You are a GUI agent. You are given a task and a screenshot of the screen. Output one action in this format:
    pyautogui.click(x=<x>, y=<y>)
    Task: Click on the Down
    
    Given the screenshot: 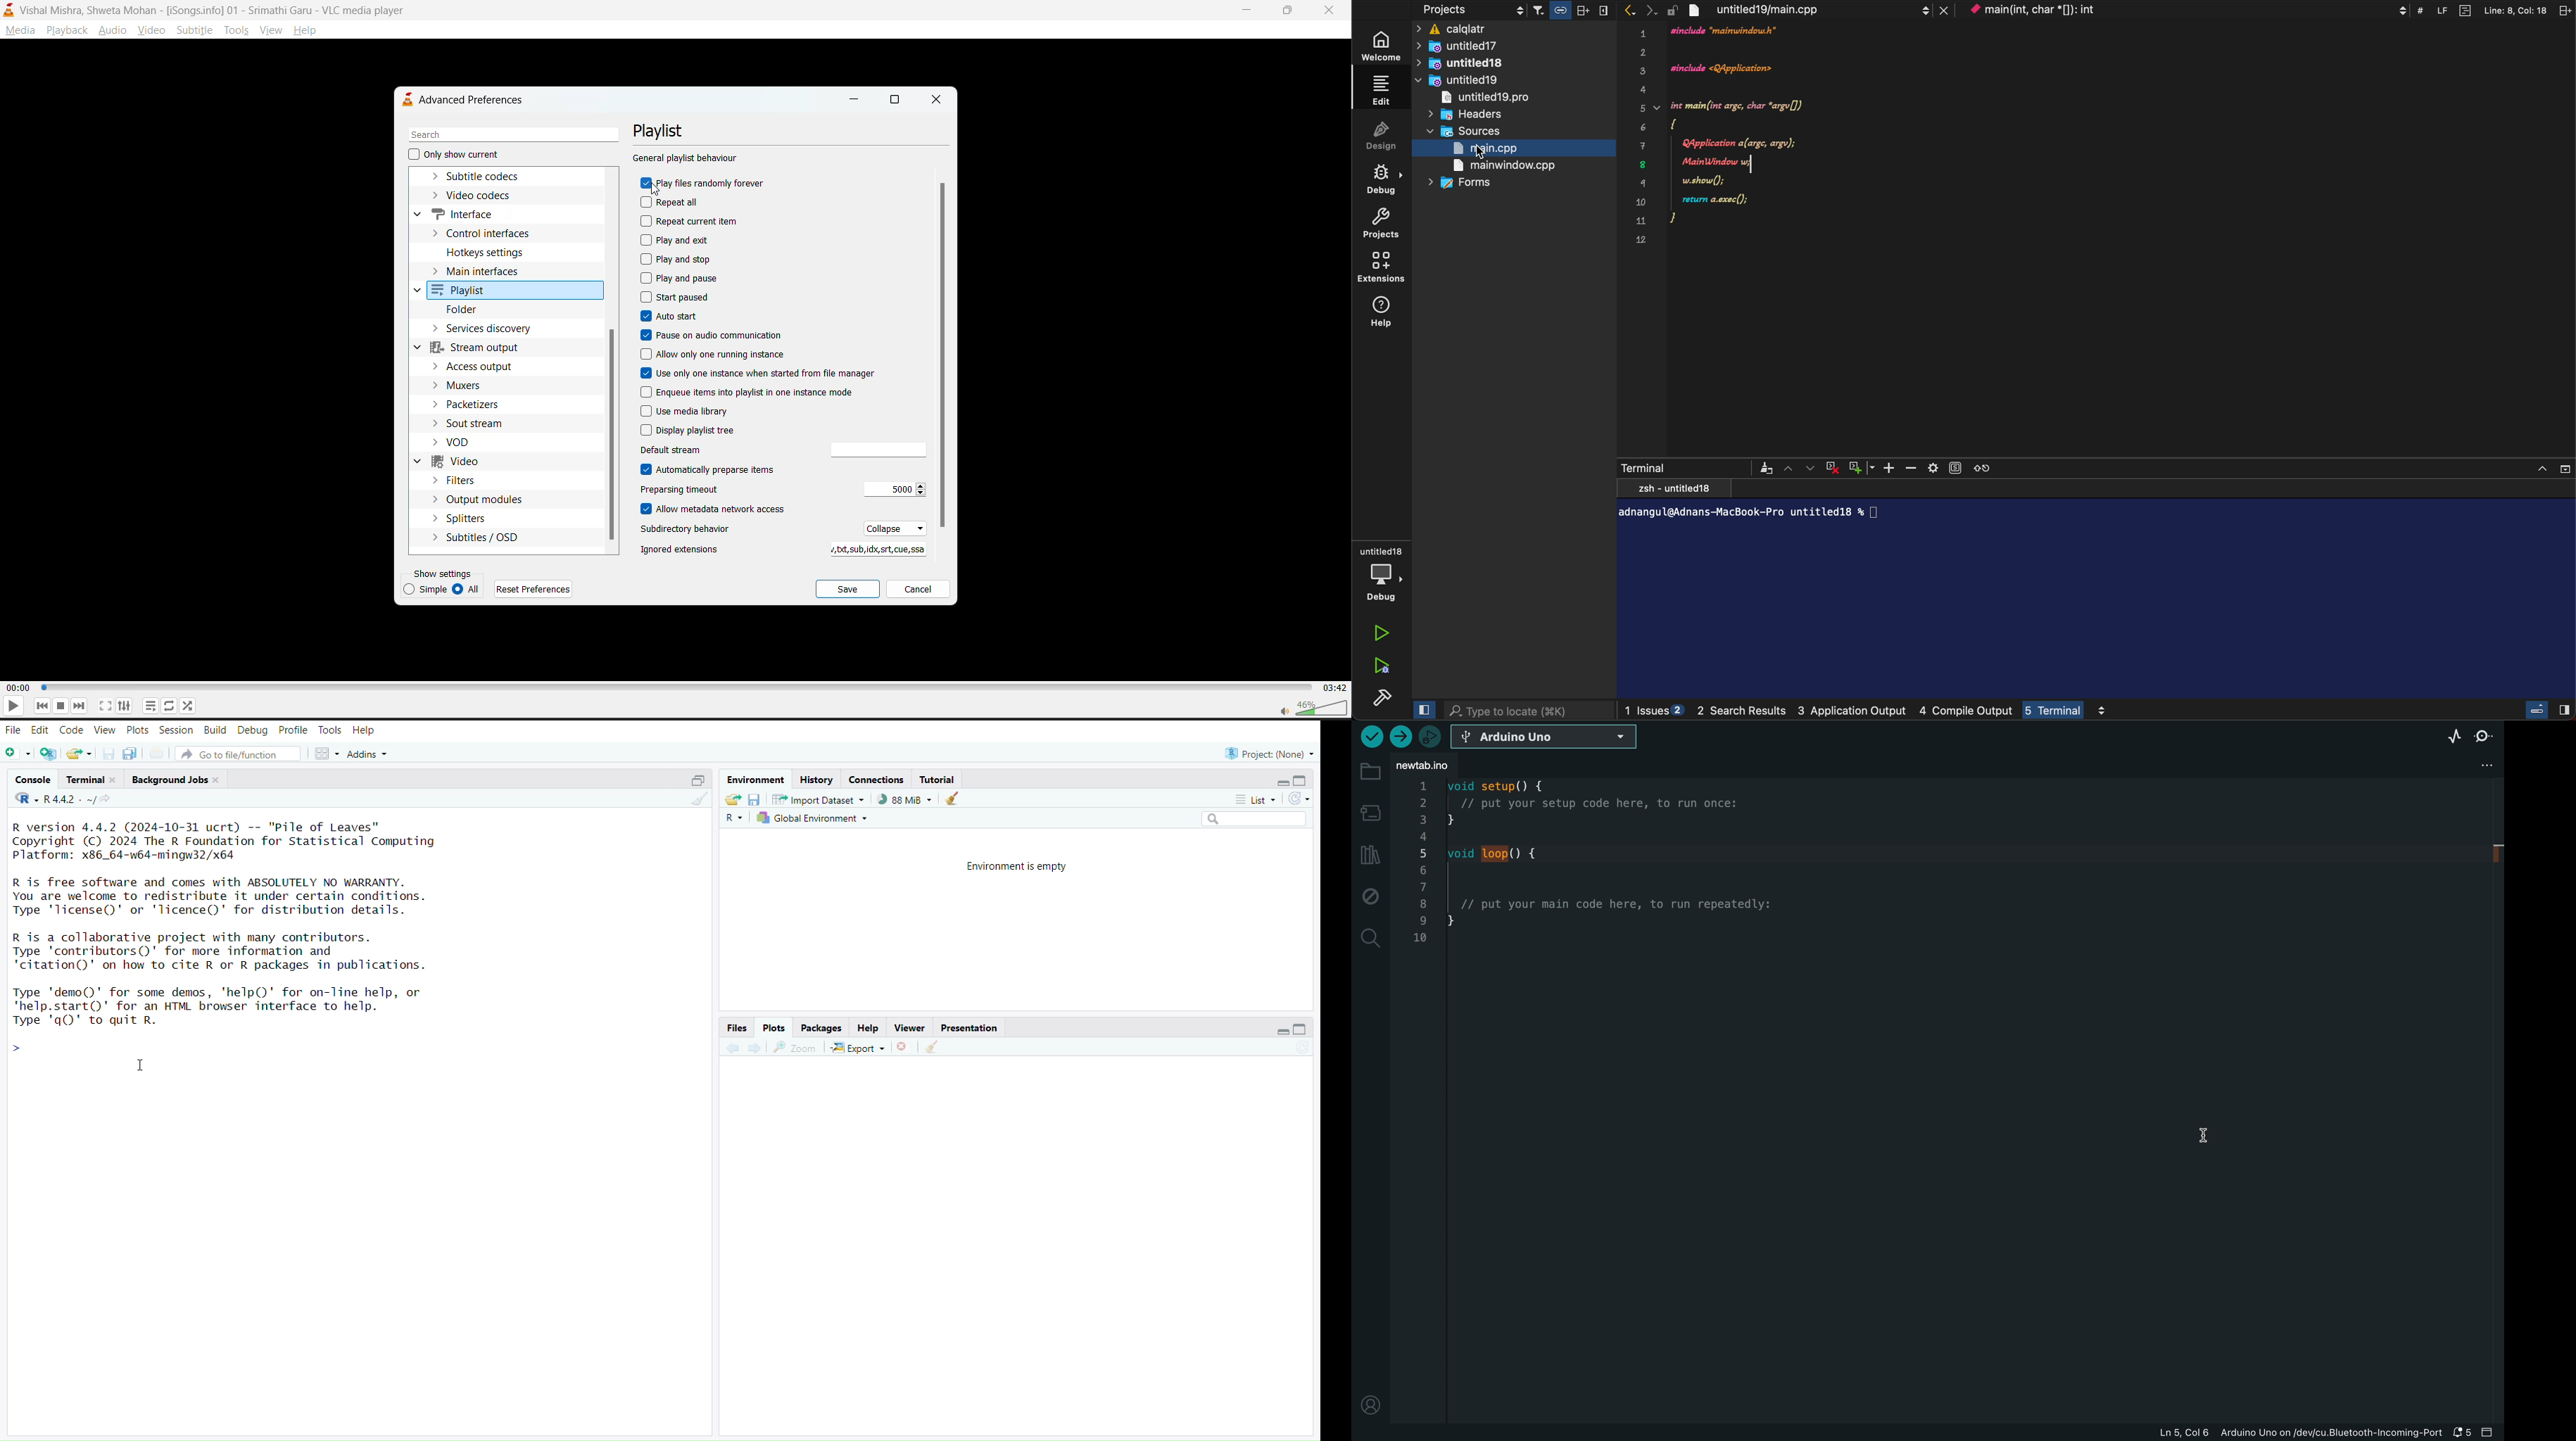 What is the action you would take?
    pyautogui.click(x=1812, y=467)
    